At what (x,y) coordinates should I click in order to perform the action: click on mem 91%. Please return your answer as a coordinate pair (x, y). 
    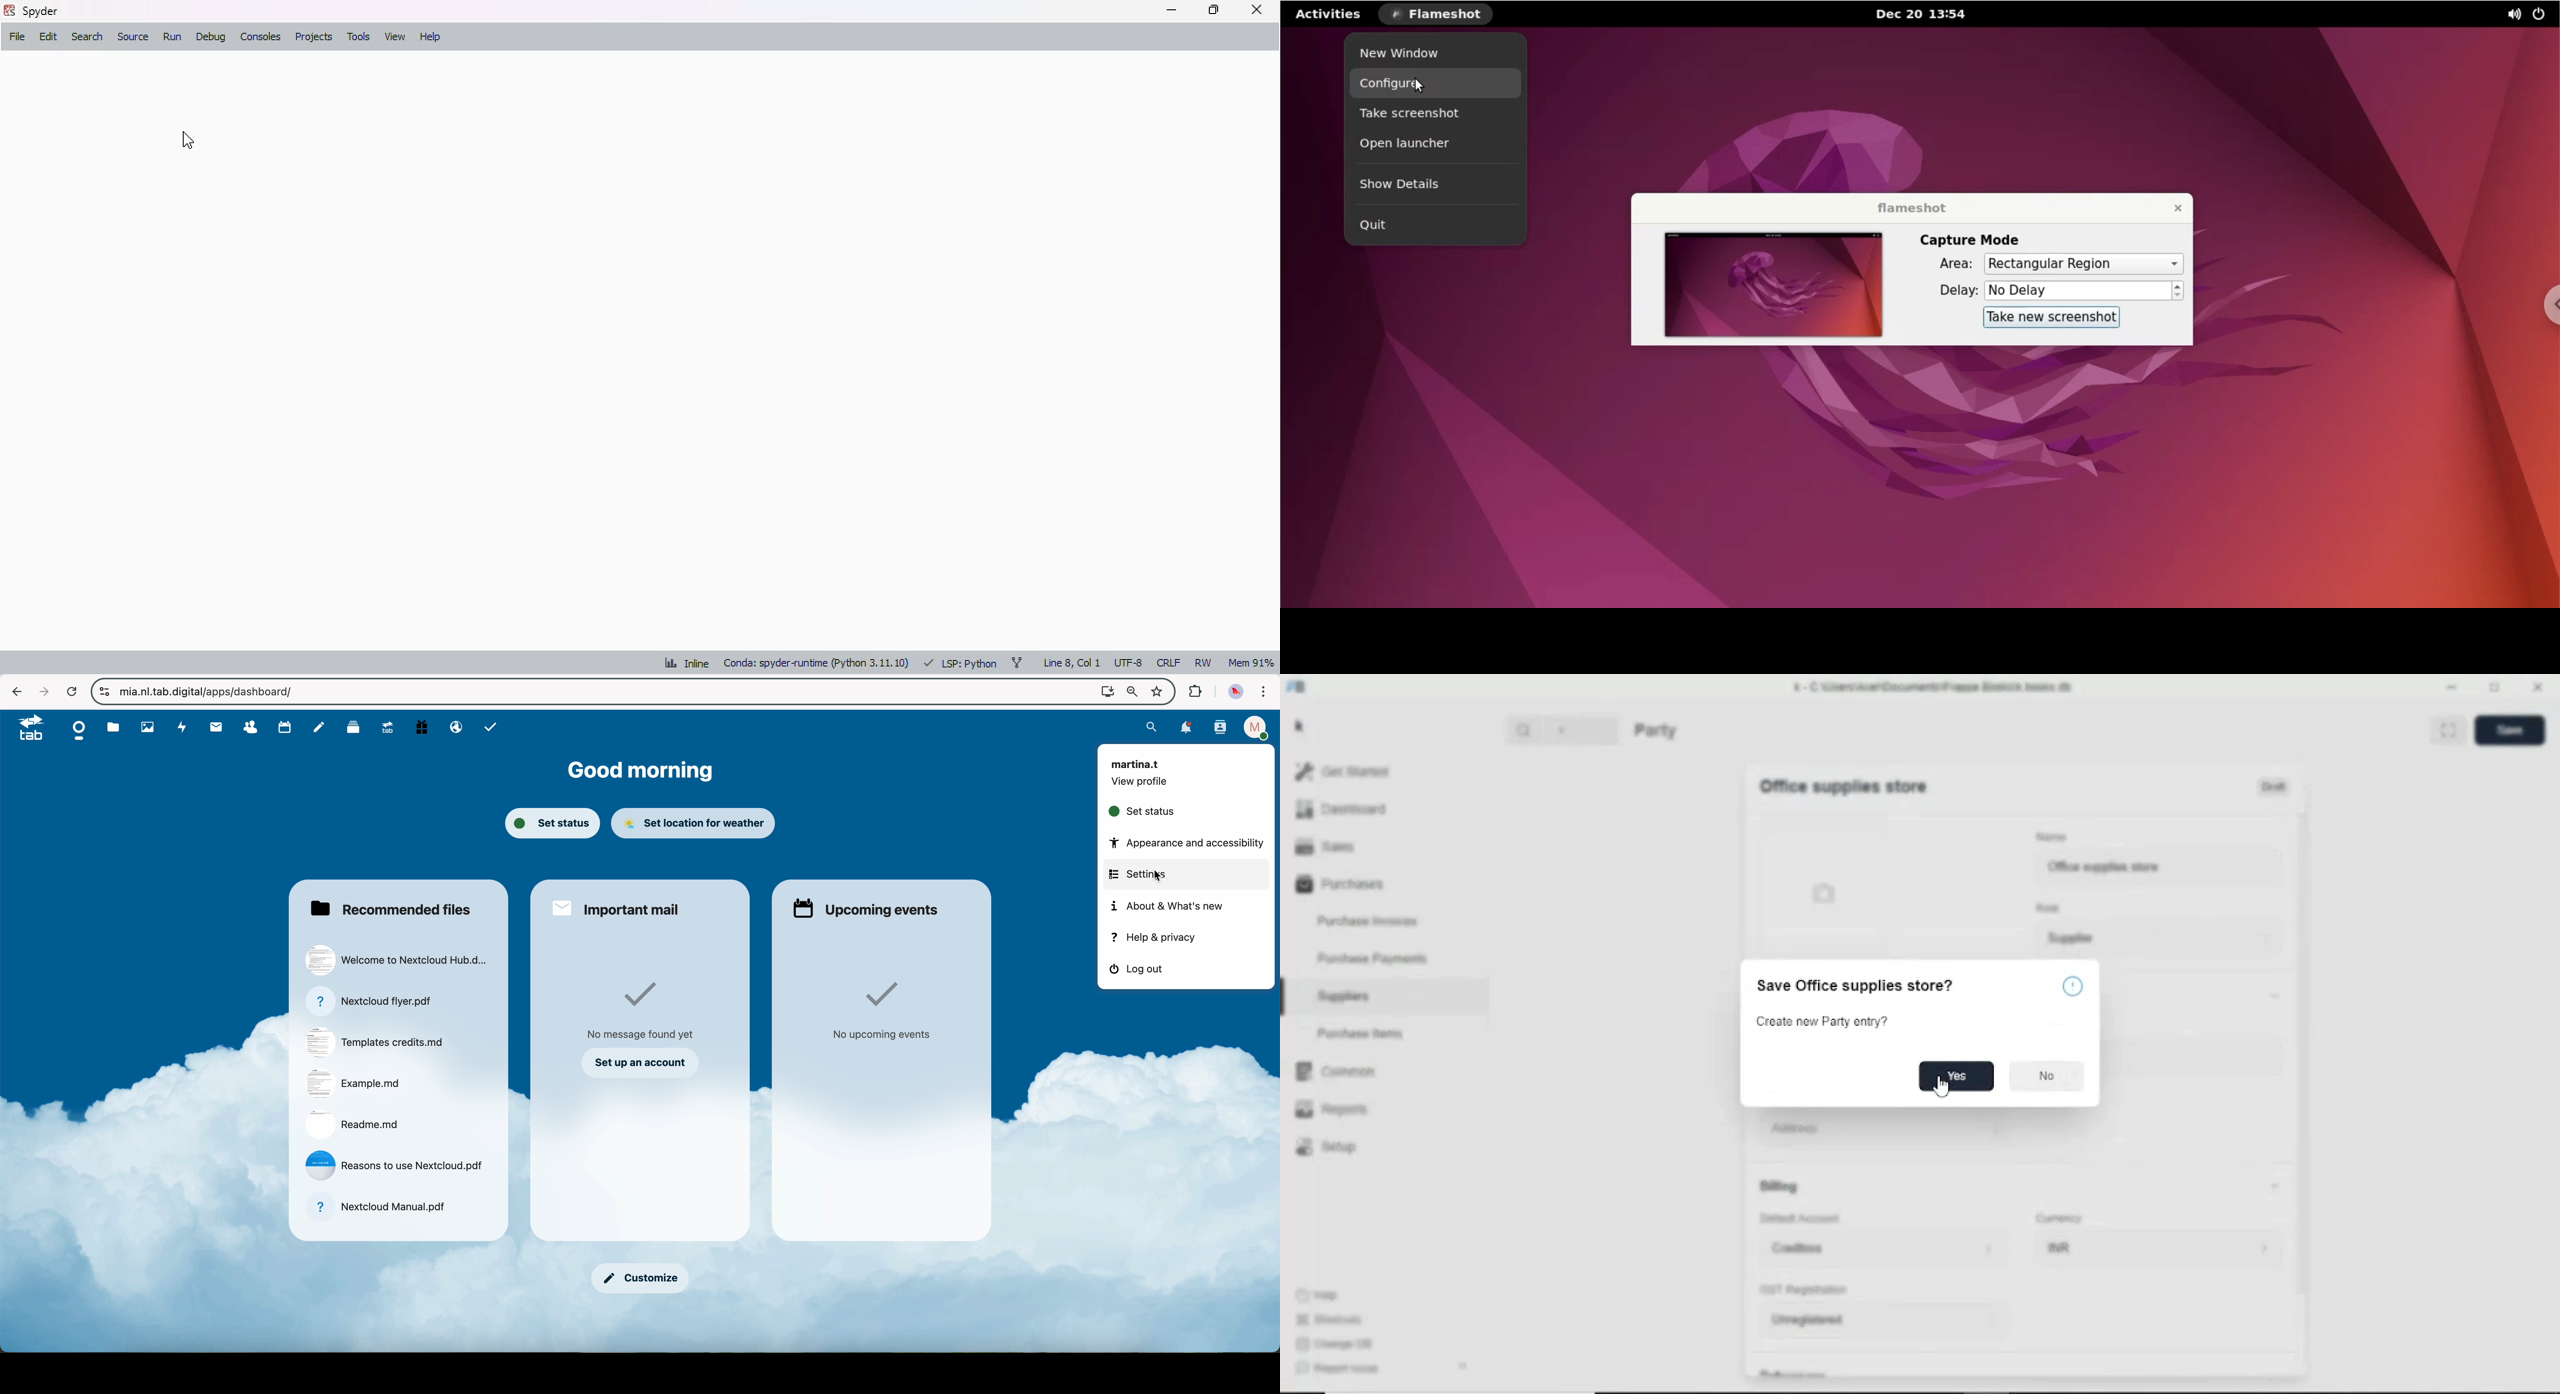
    Looking at the image, I should click on (1251, 663).